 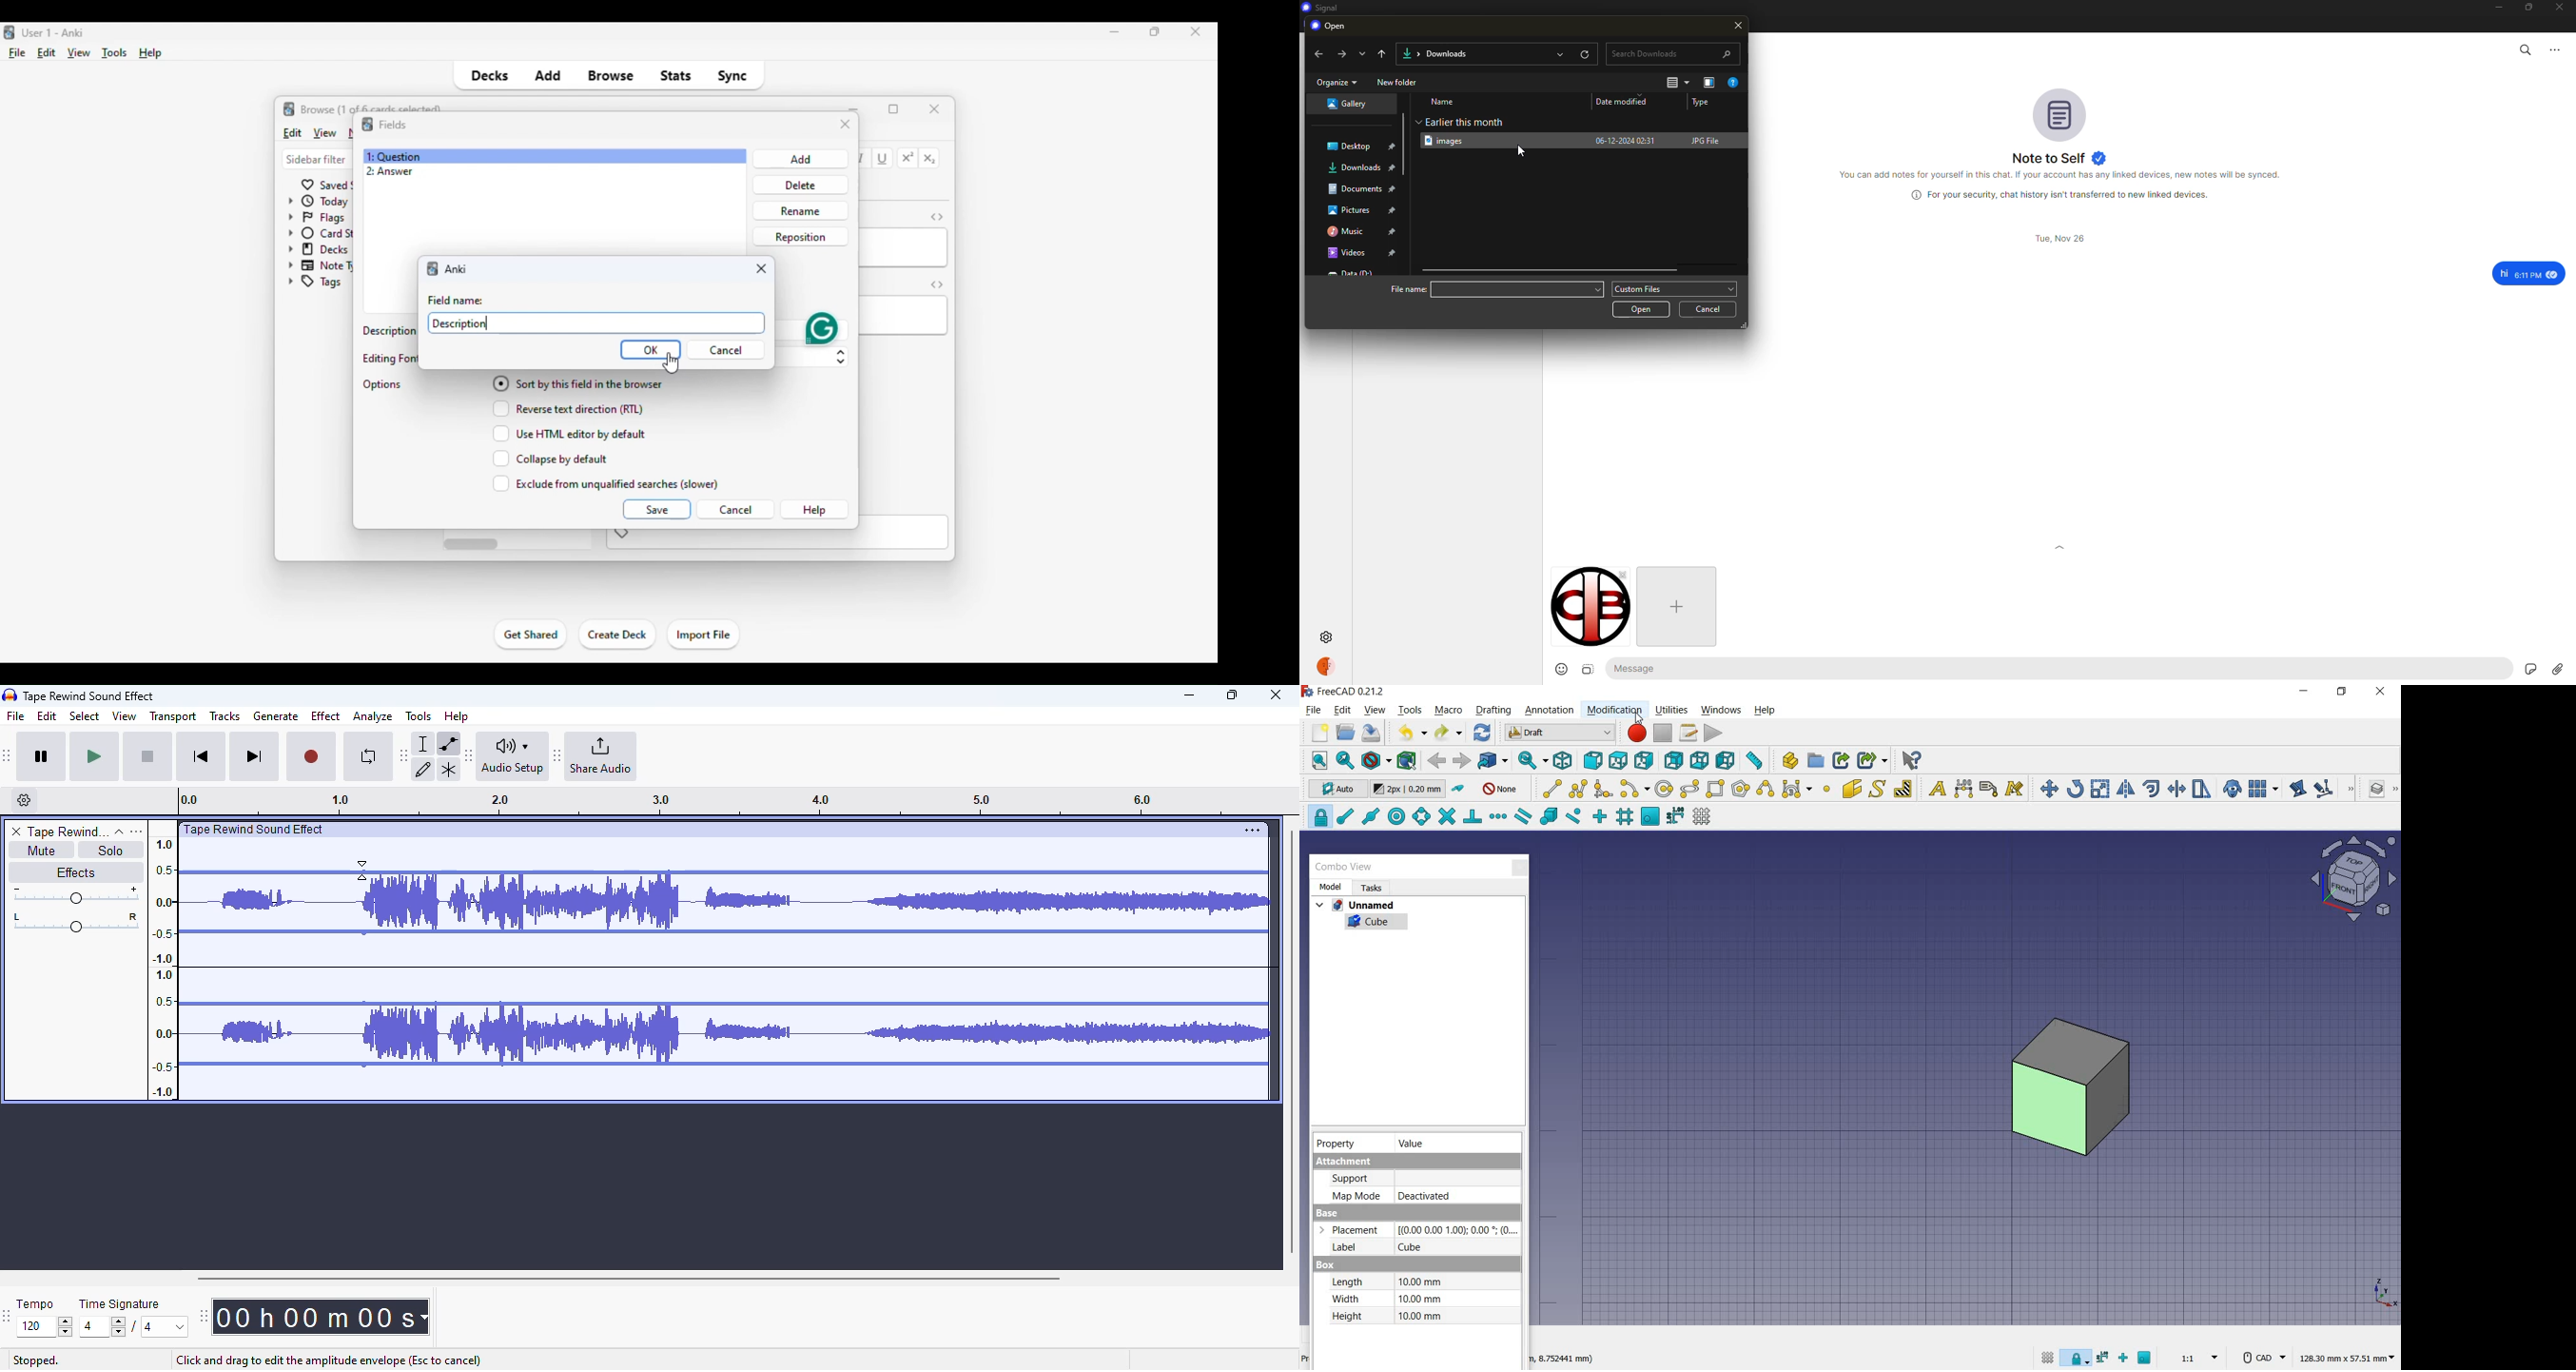 I want to click on macro, so click(x=1448, y=711).